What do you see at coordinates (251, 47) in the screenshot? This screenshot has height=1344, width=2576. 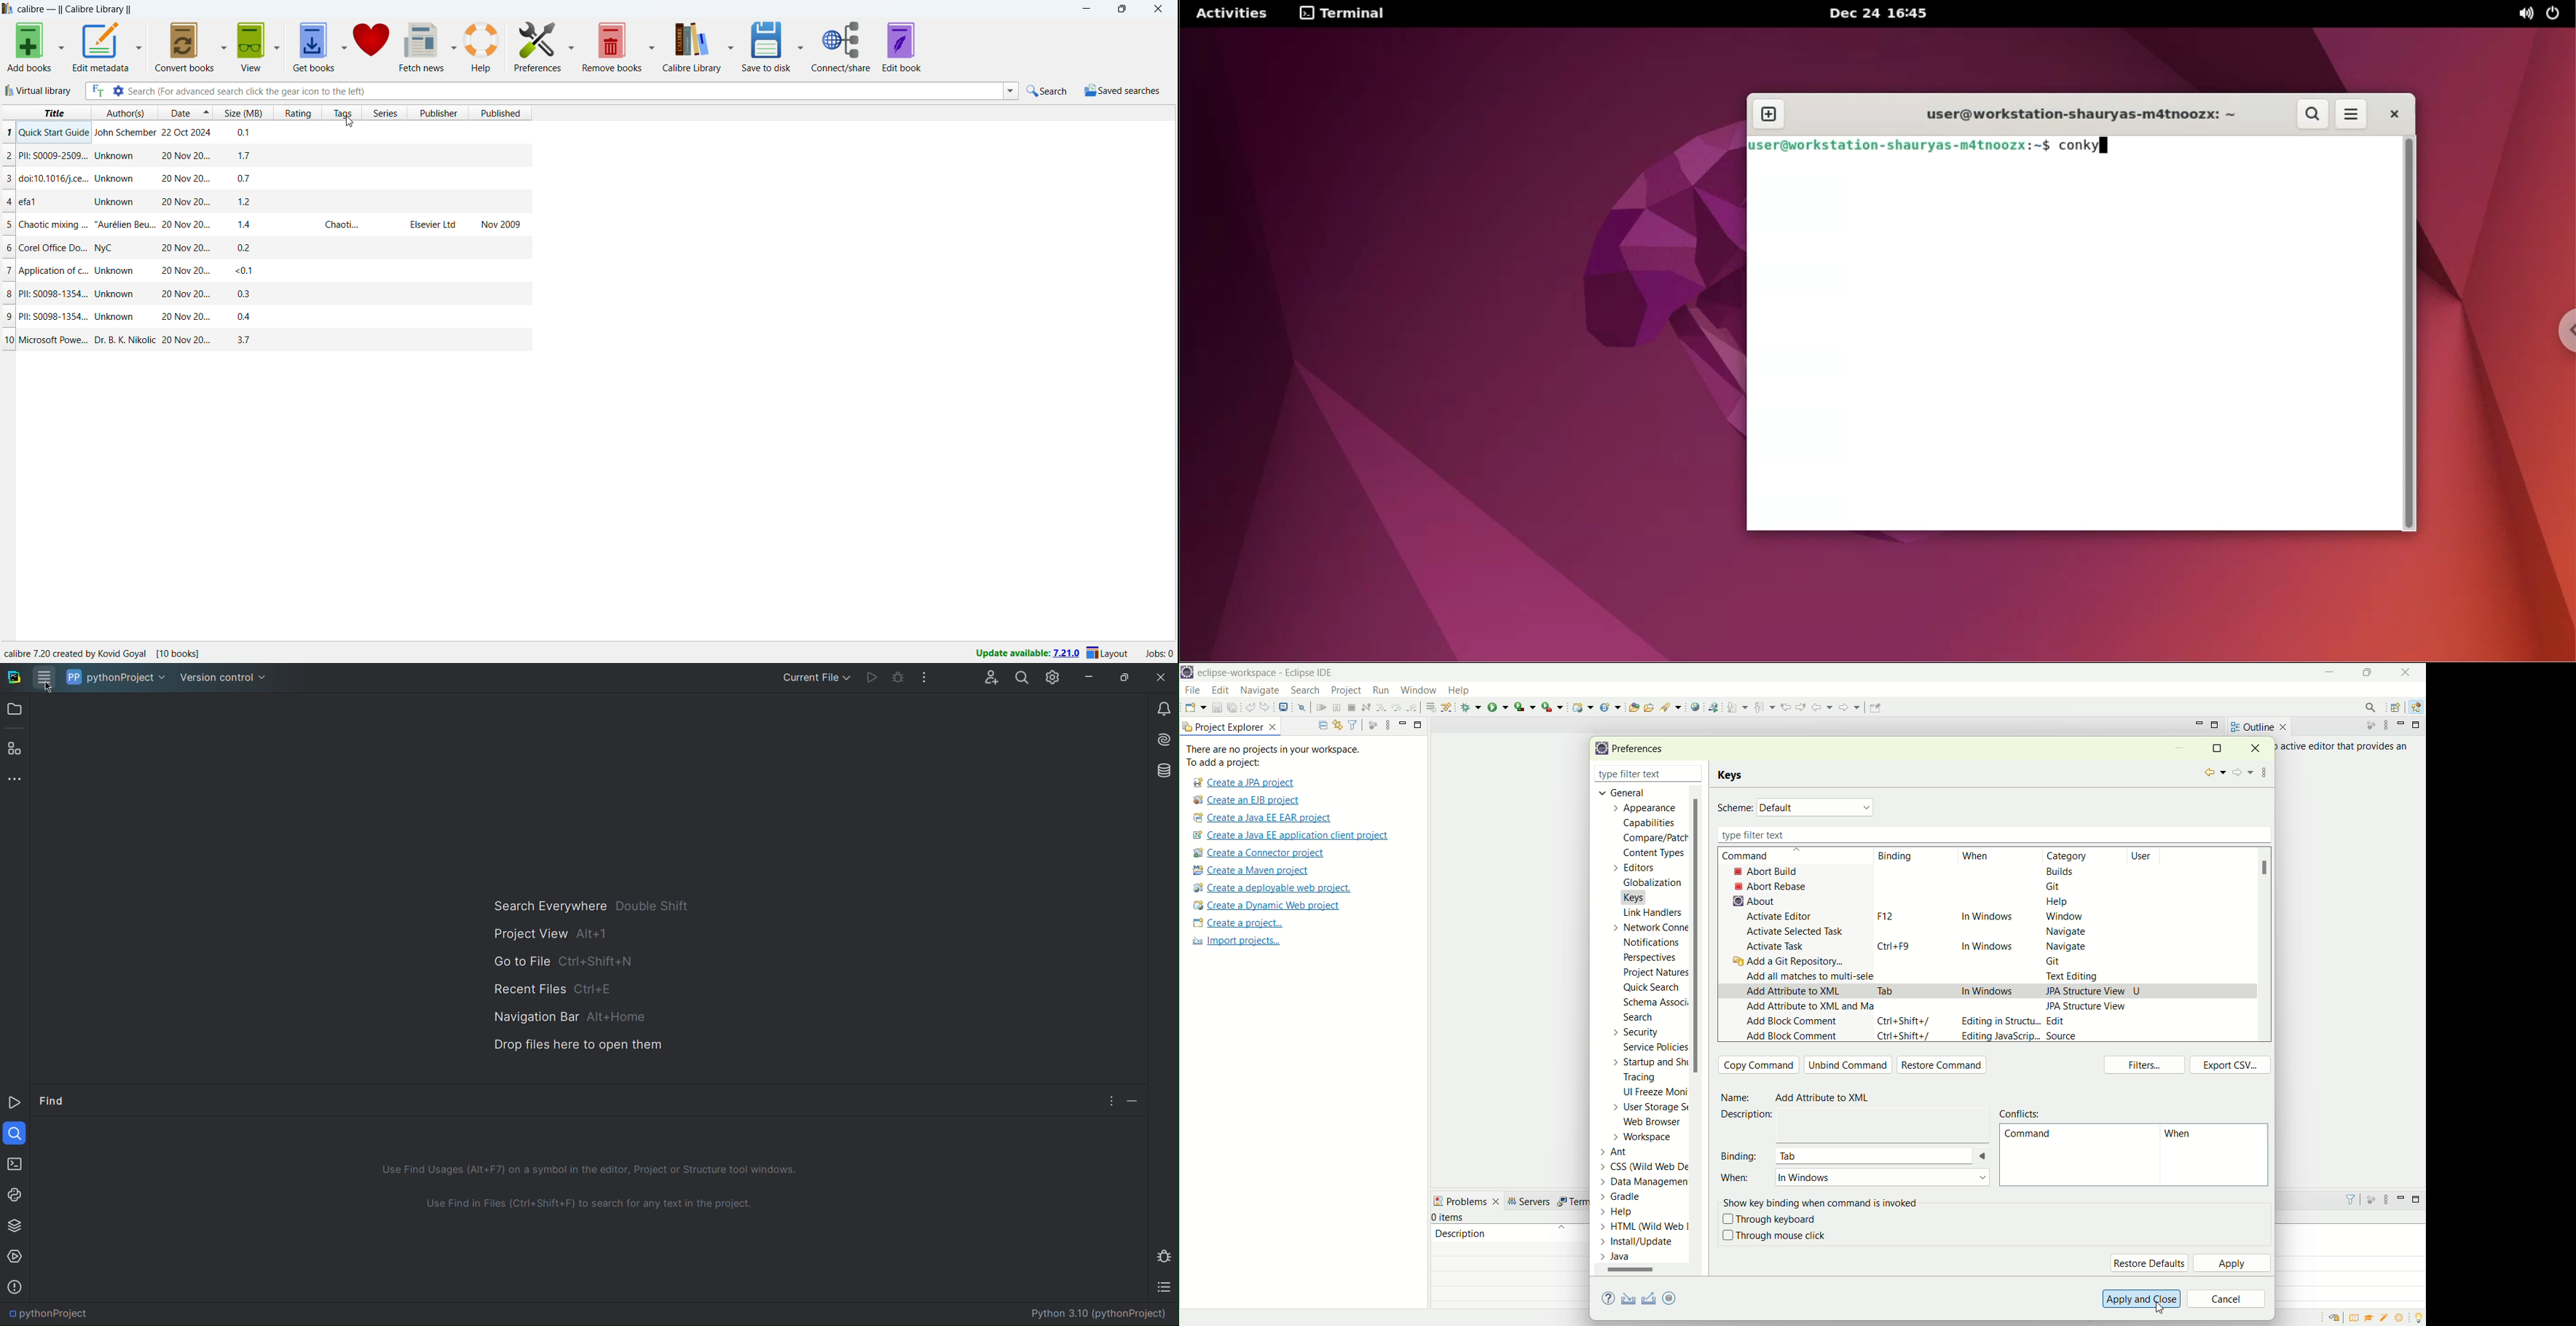 I see `view` at bounding box center [251, 47].